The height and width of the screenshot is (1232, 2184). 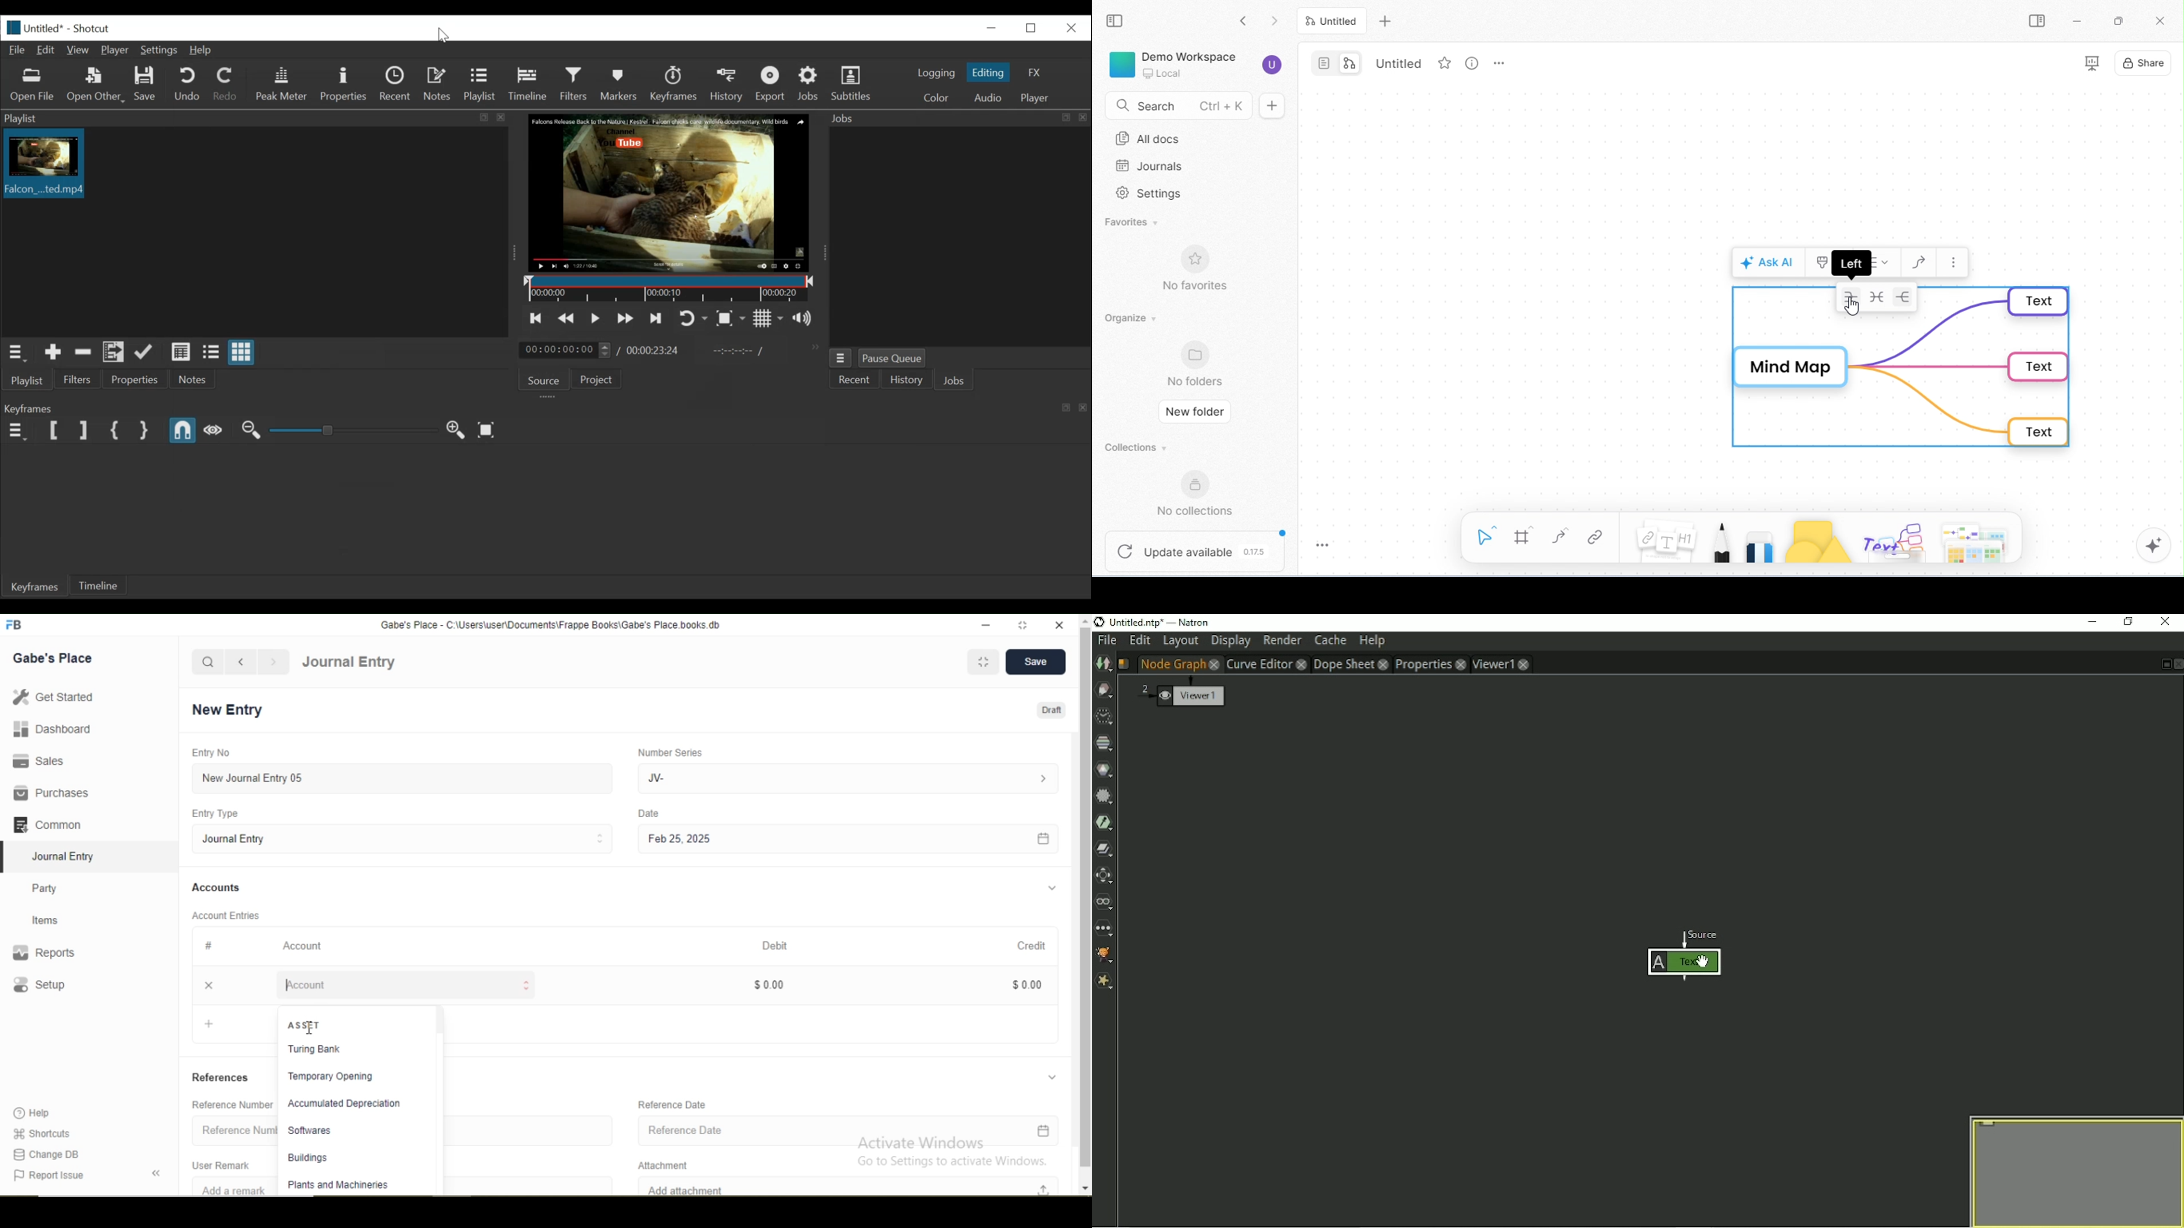 What do you see at coordinates (1053, 889) in the screenshot?
I see `collapse/expand` at bounding box center [1053, 889].